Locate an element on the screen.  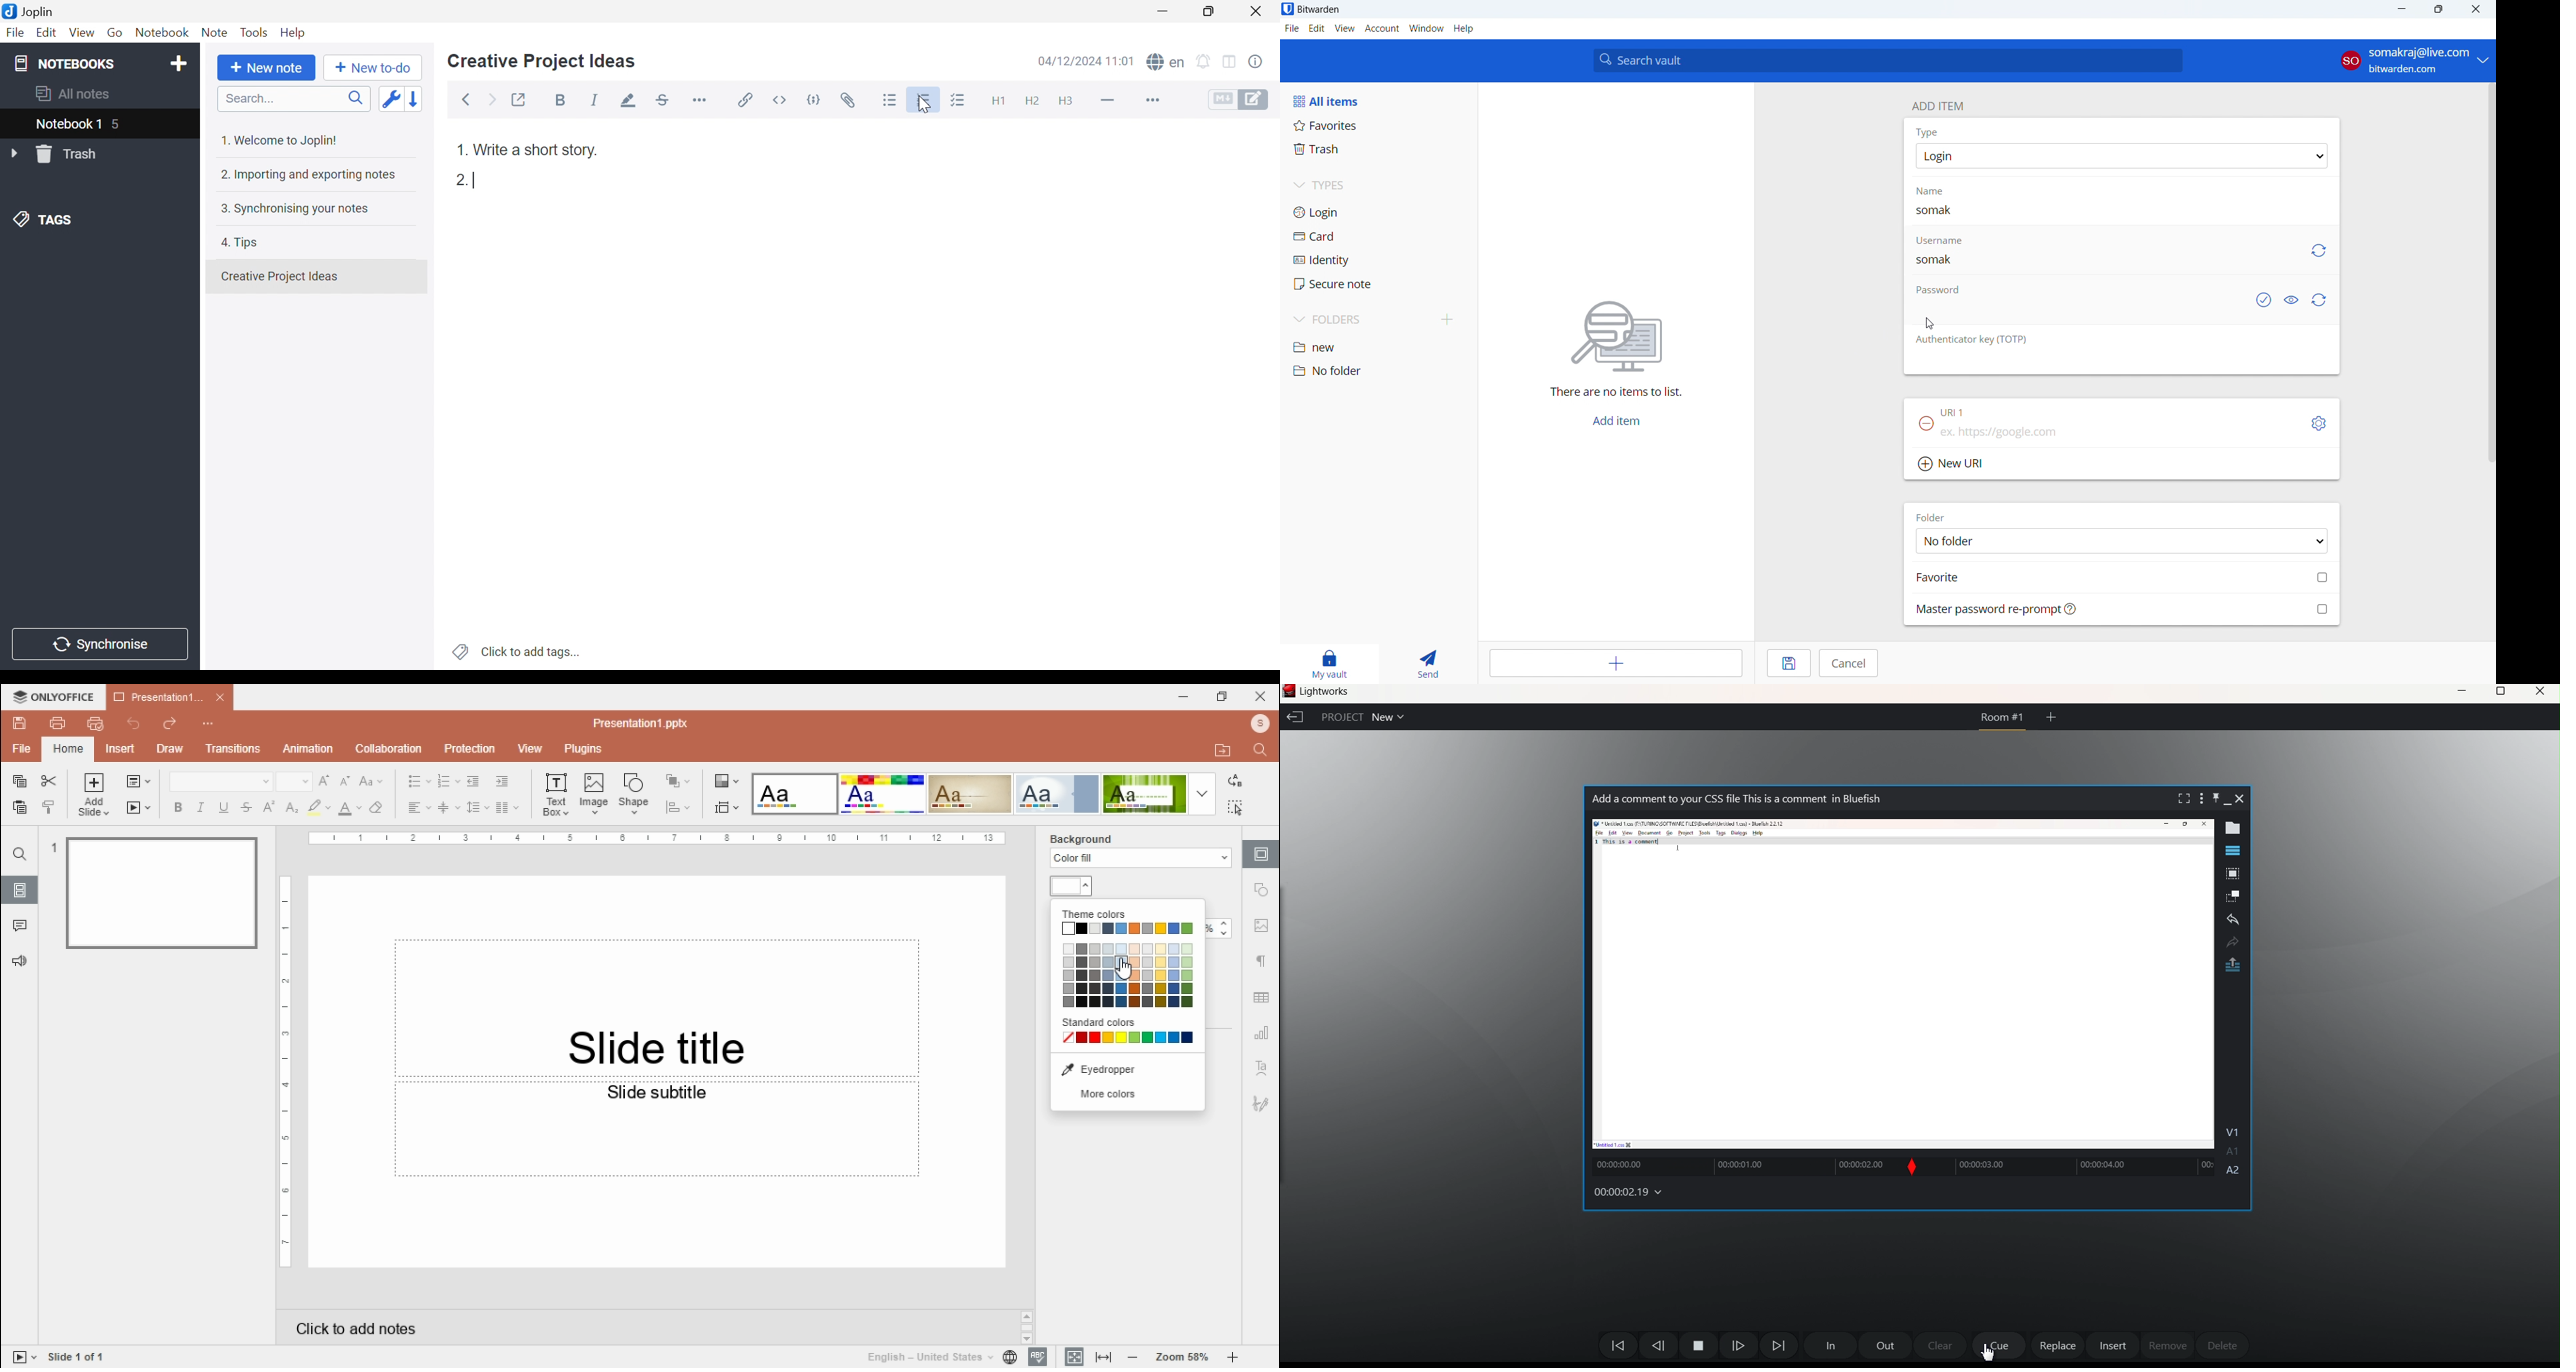
TAGS is located at coordinates (43, 221).